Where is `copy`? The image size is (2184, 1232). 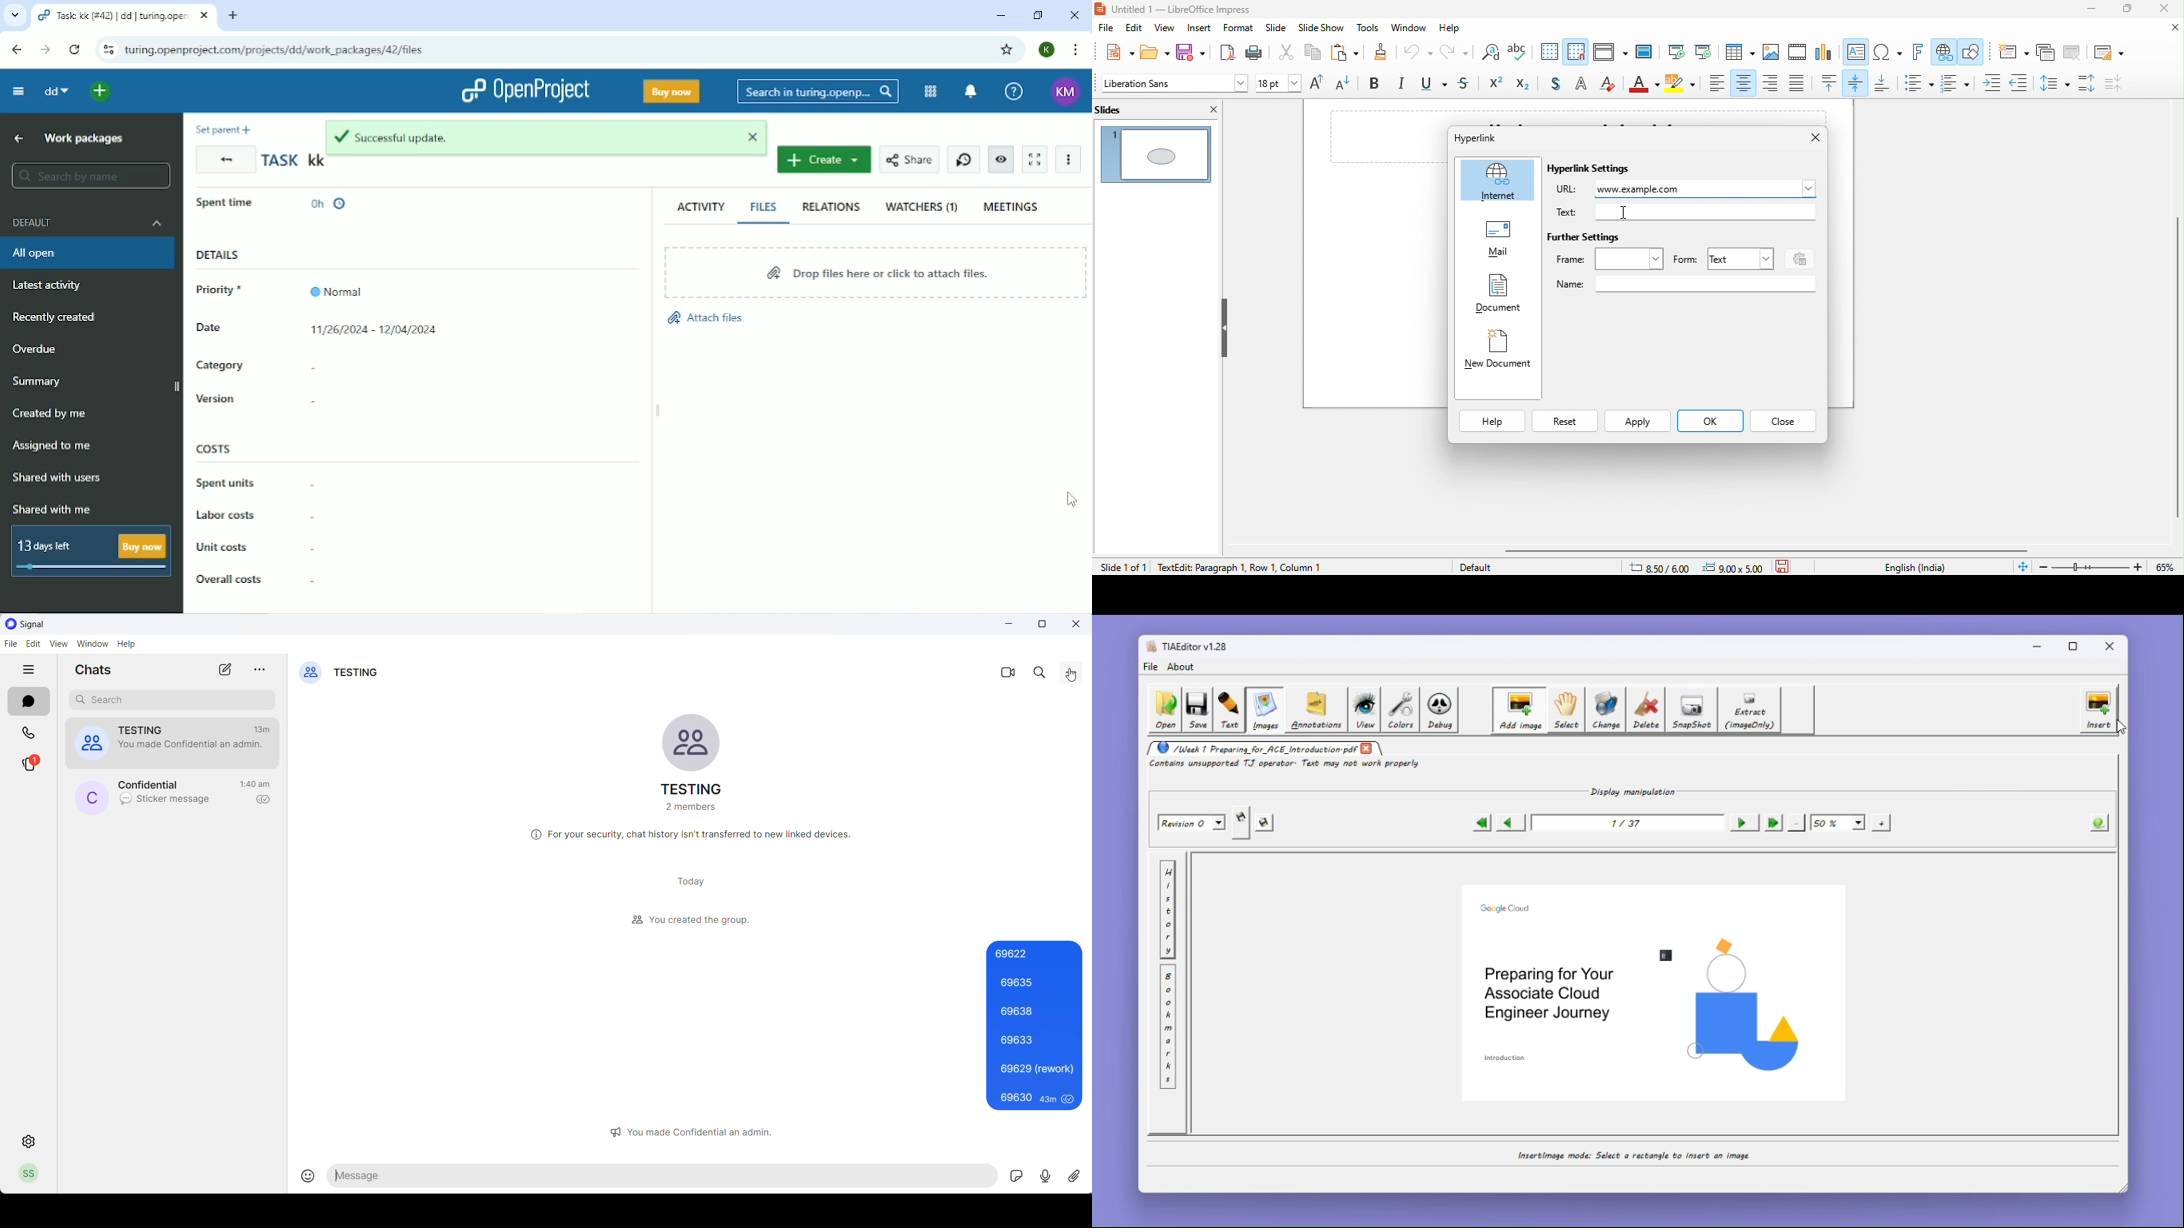
copy is located at coordinates (1310, 54).